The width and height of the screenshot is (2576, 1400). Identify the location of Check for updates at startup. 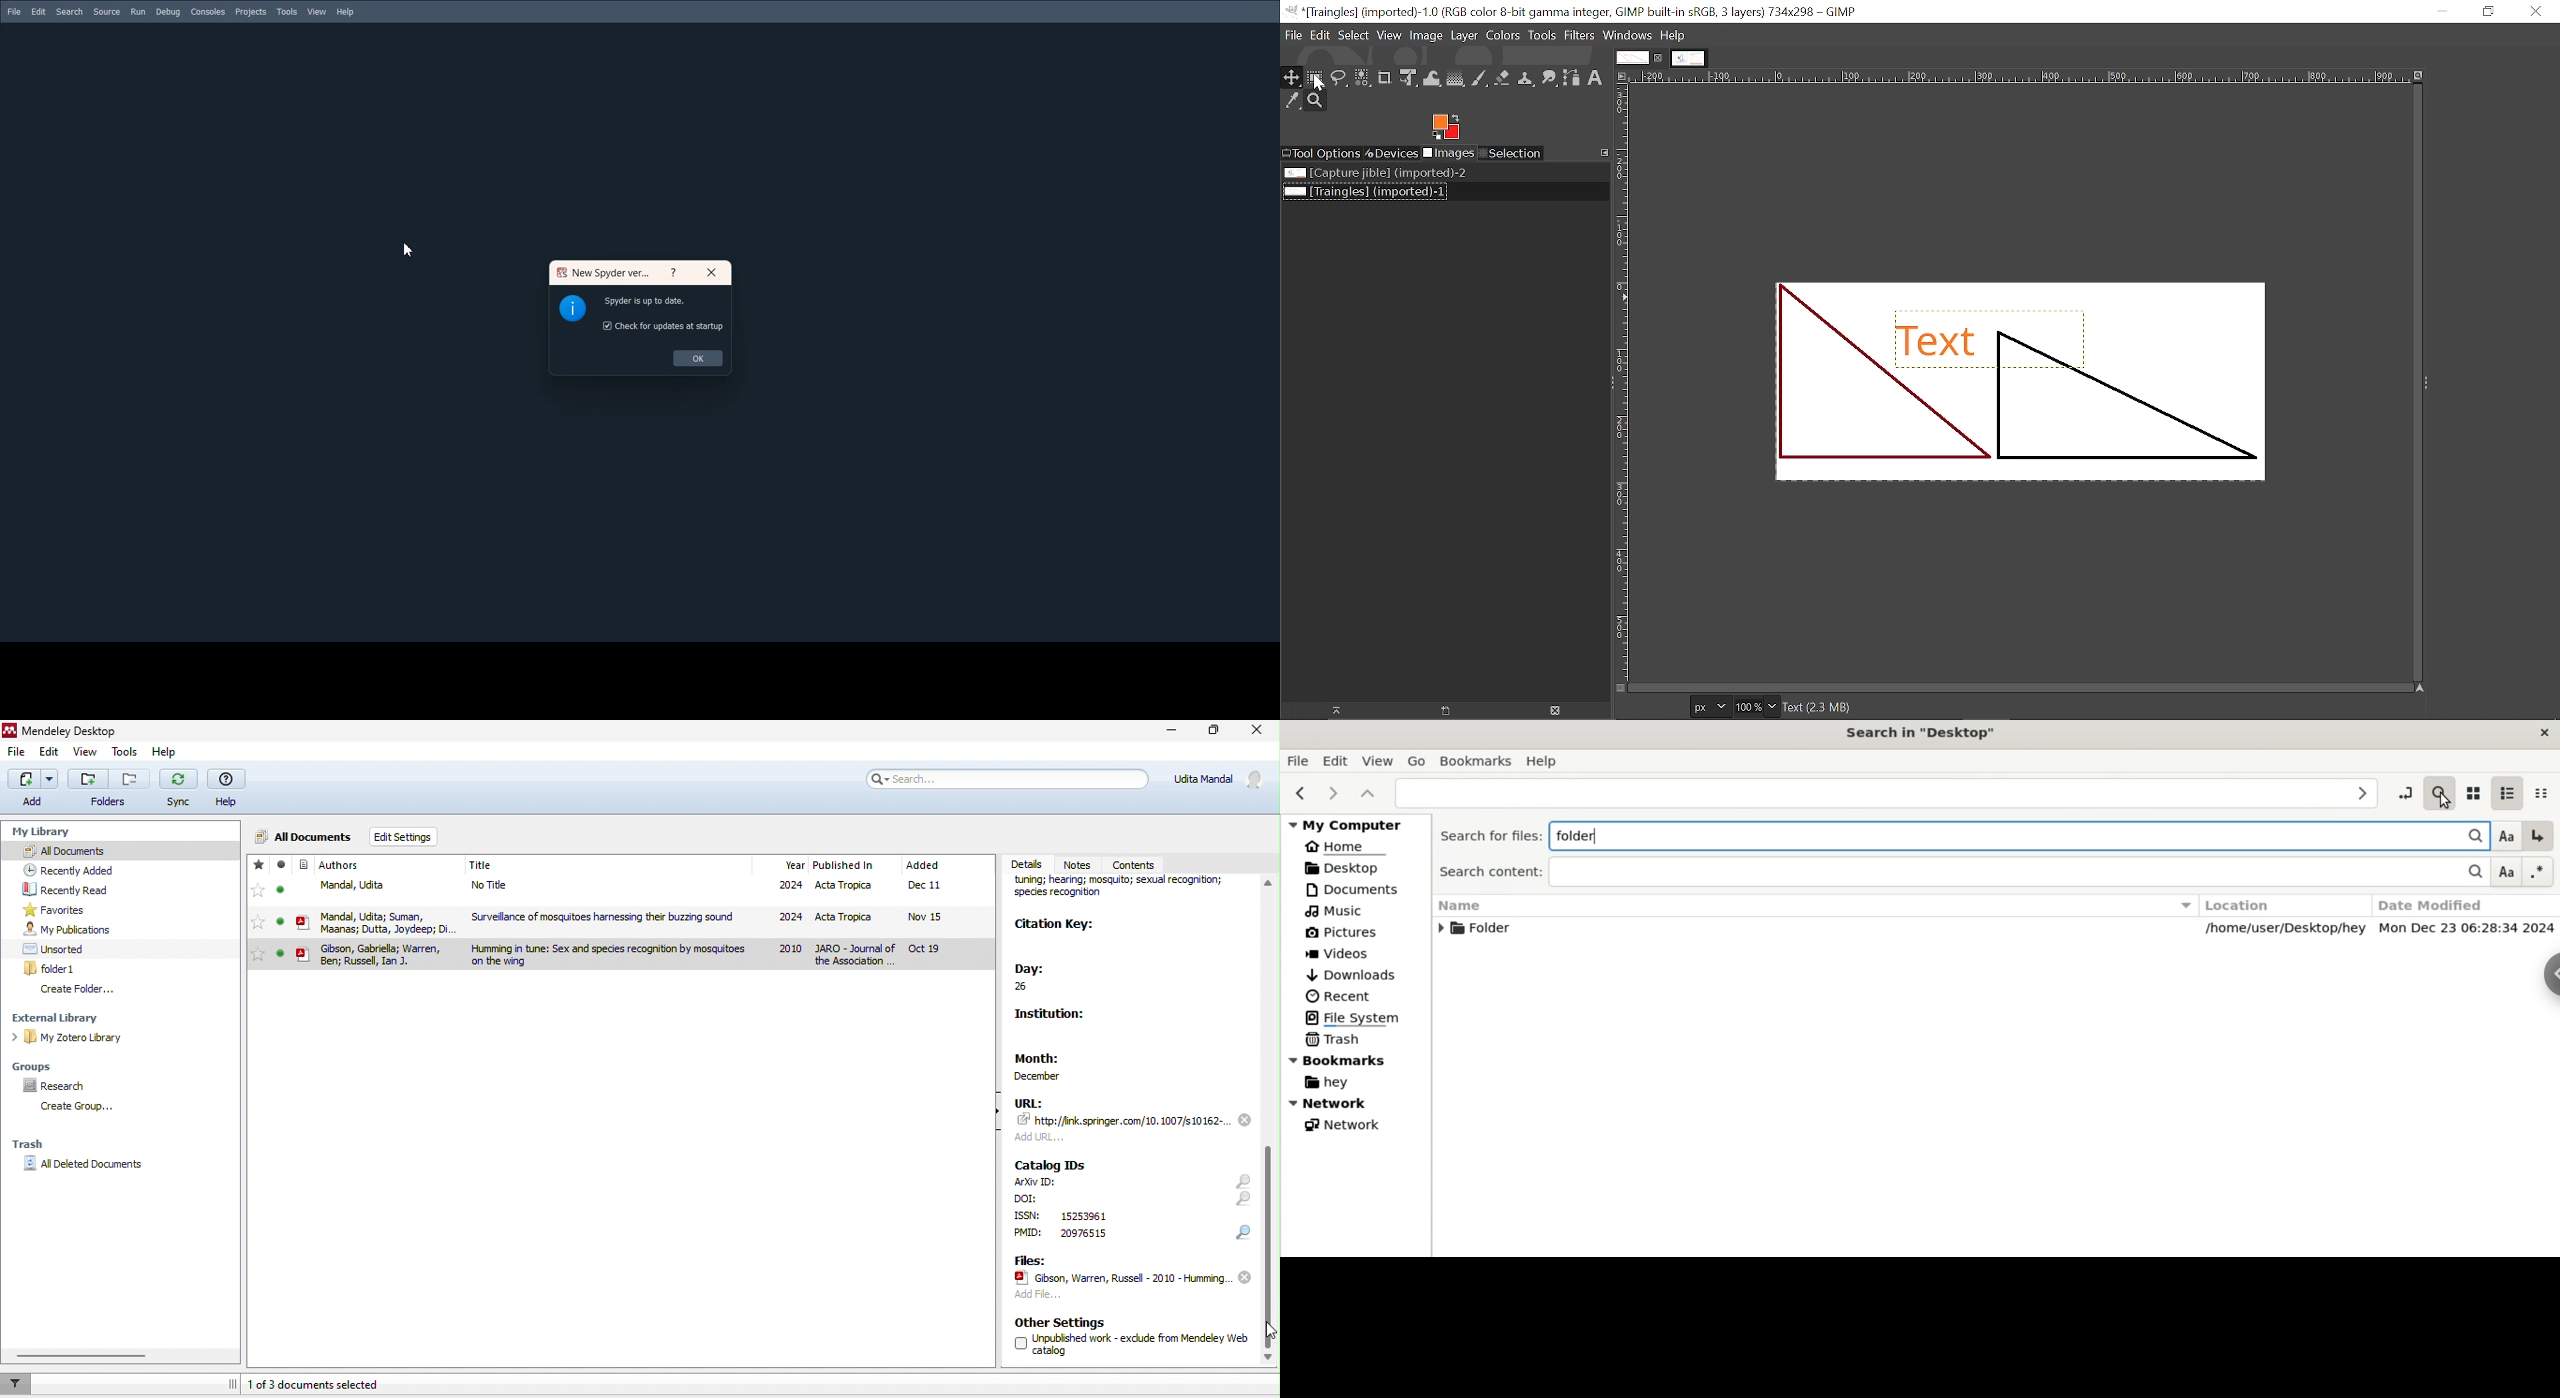
(663, 326).